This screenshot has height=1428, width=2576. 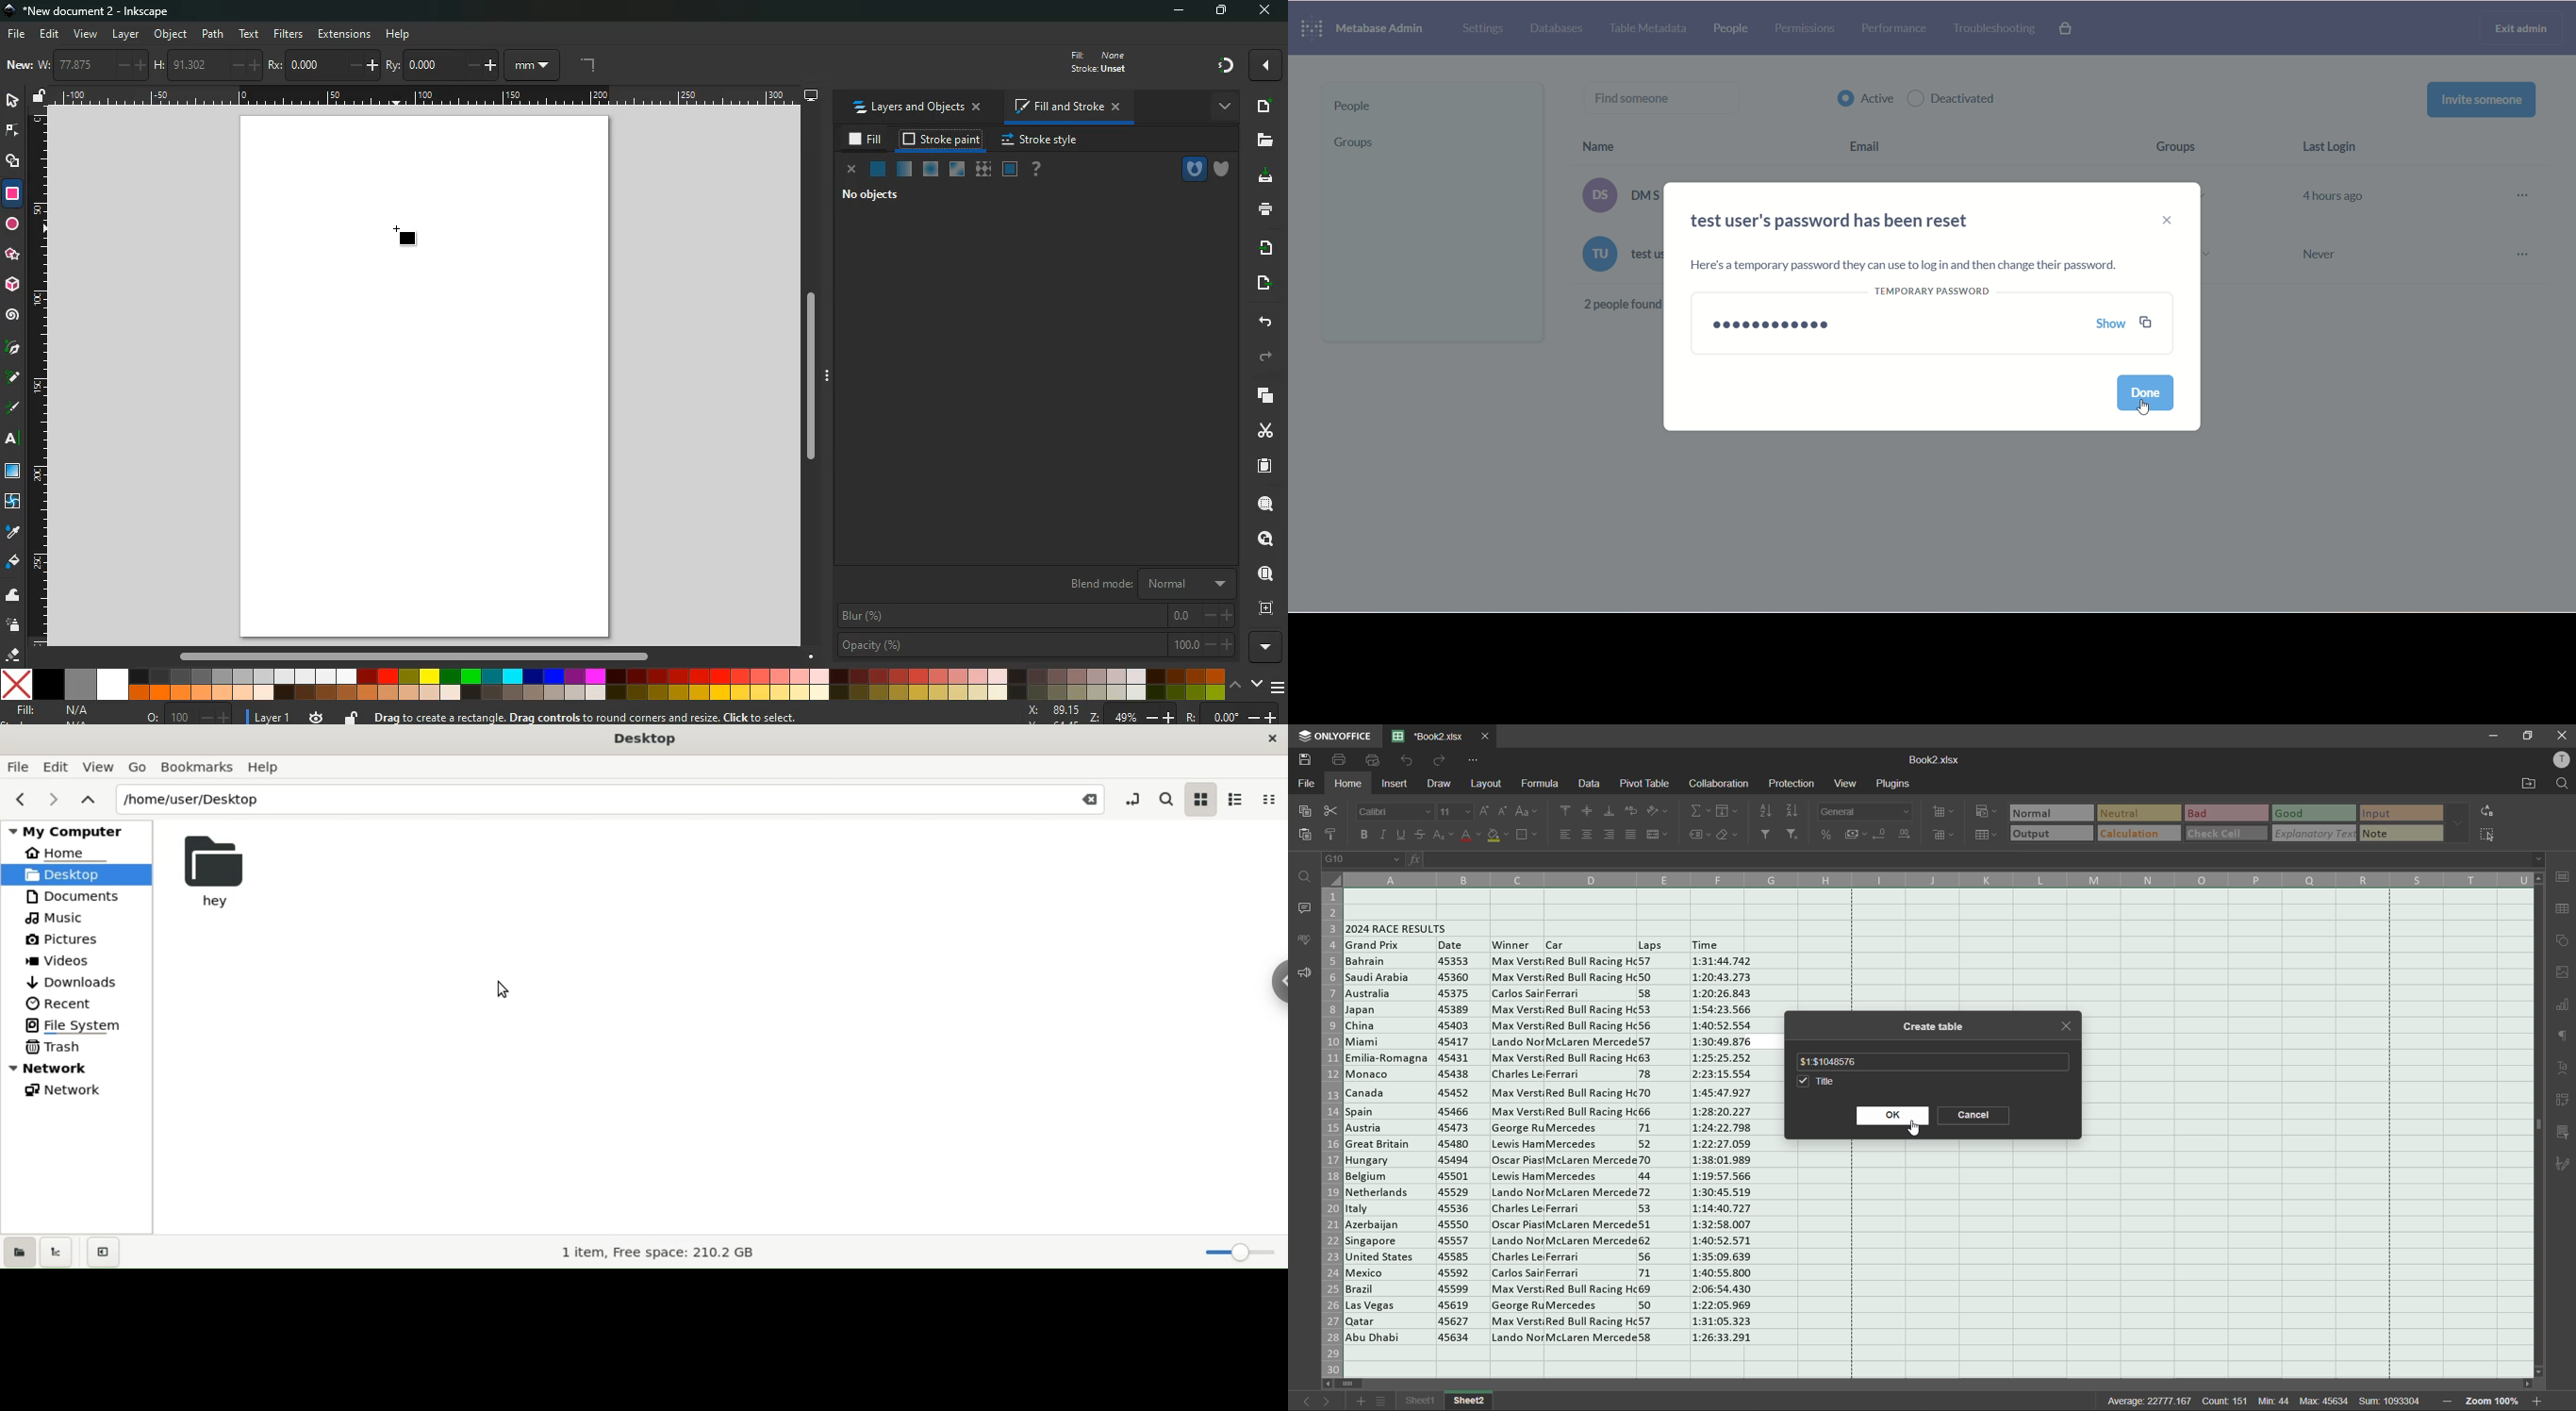 I want to click on select cells, so click(x=2487, y=838).